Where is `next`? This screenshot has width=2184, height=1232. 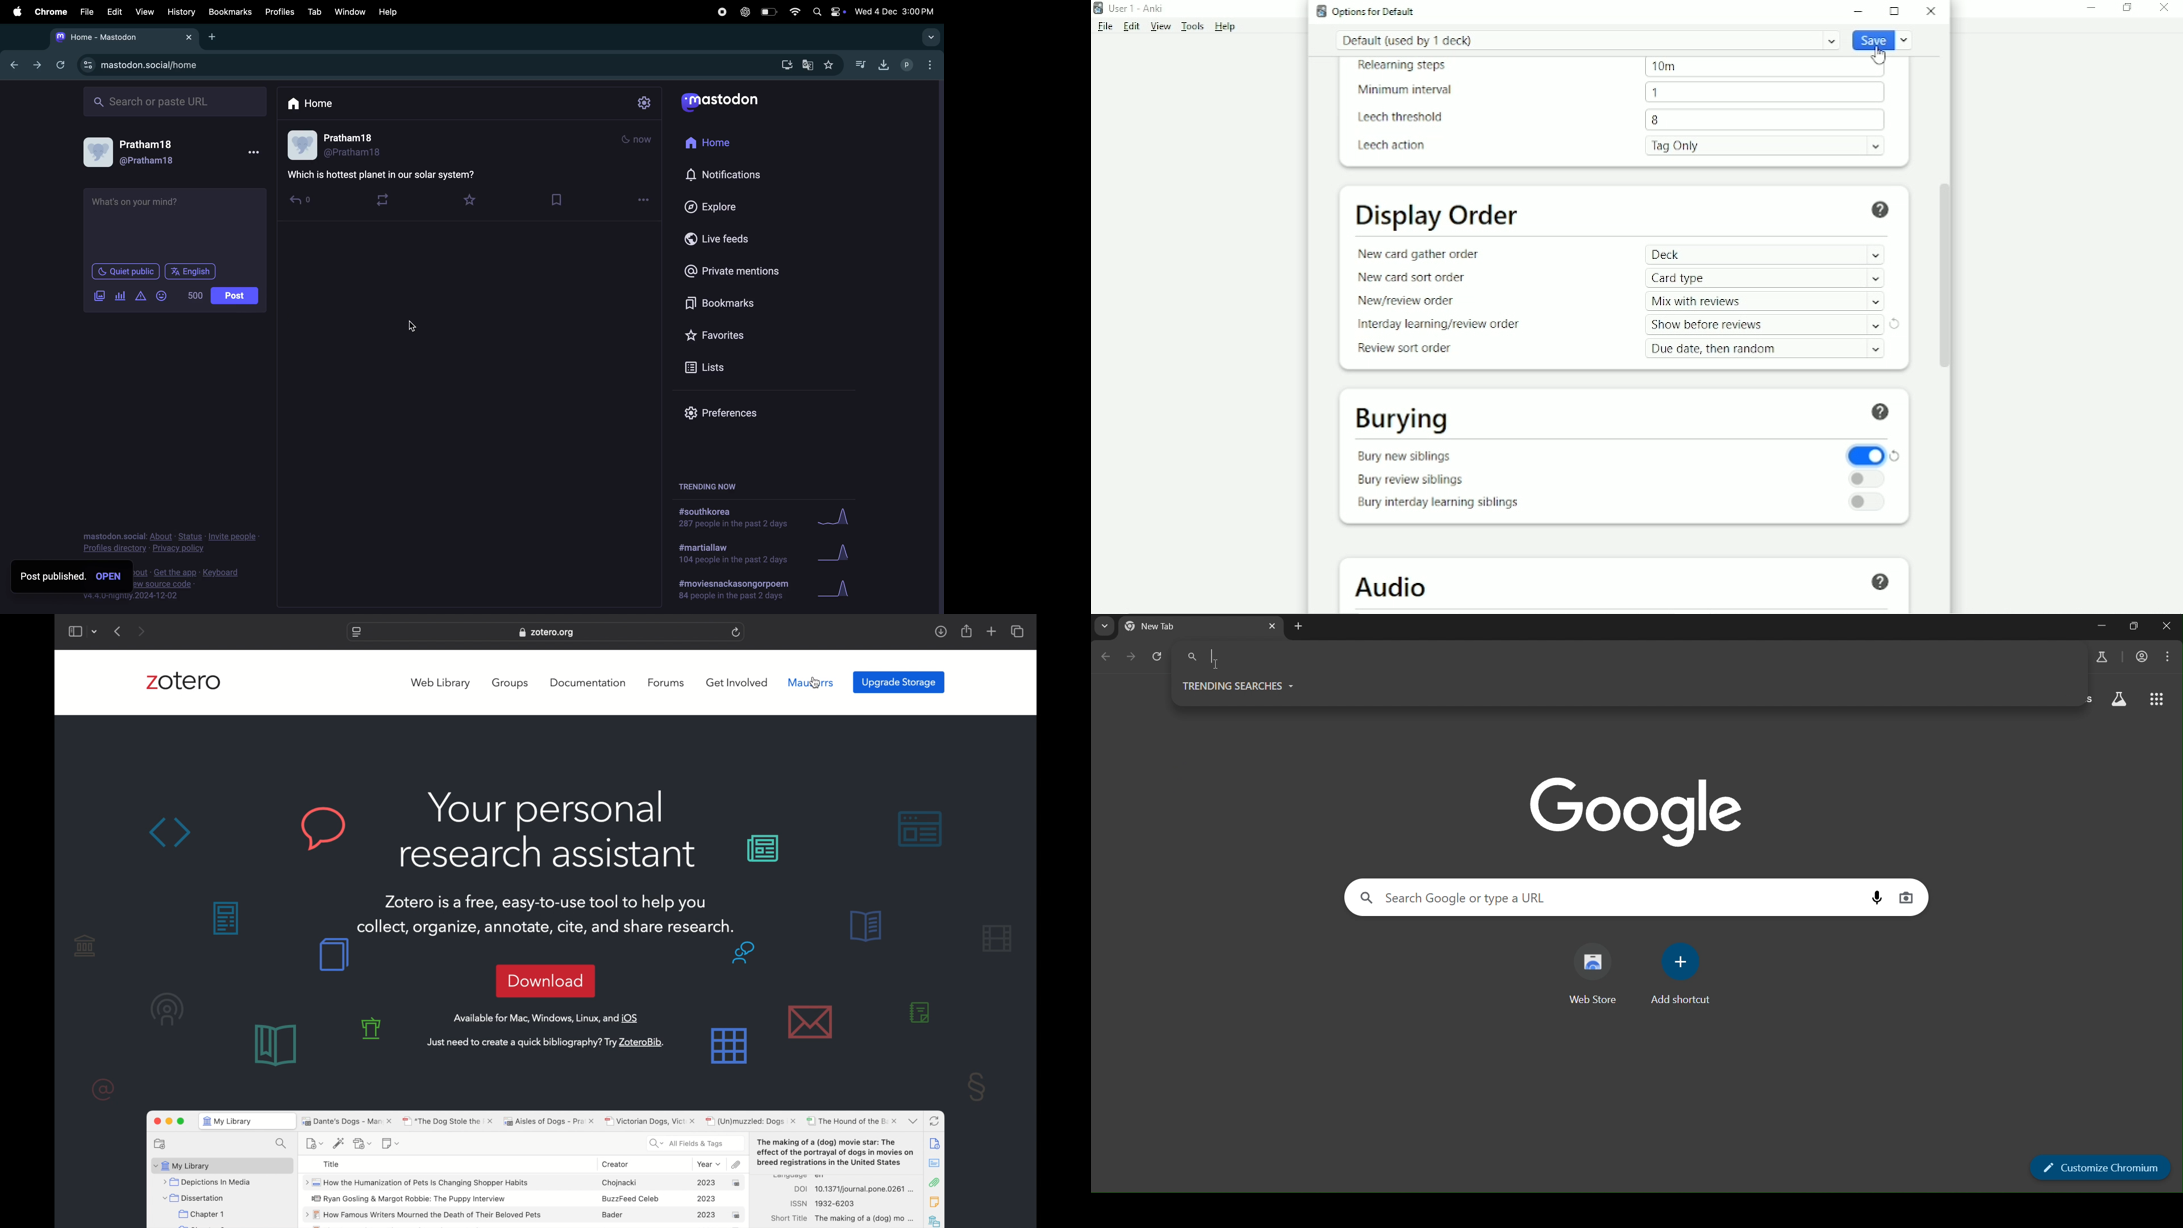
next is located at coordinates (142, 631).